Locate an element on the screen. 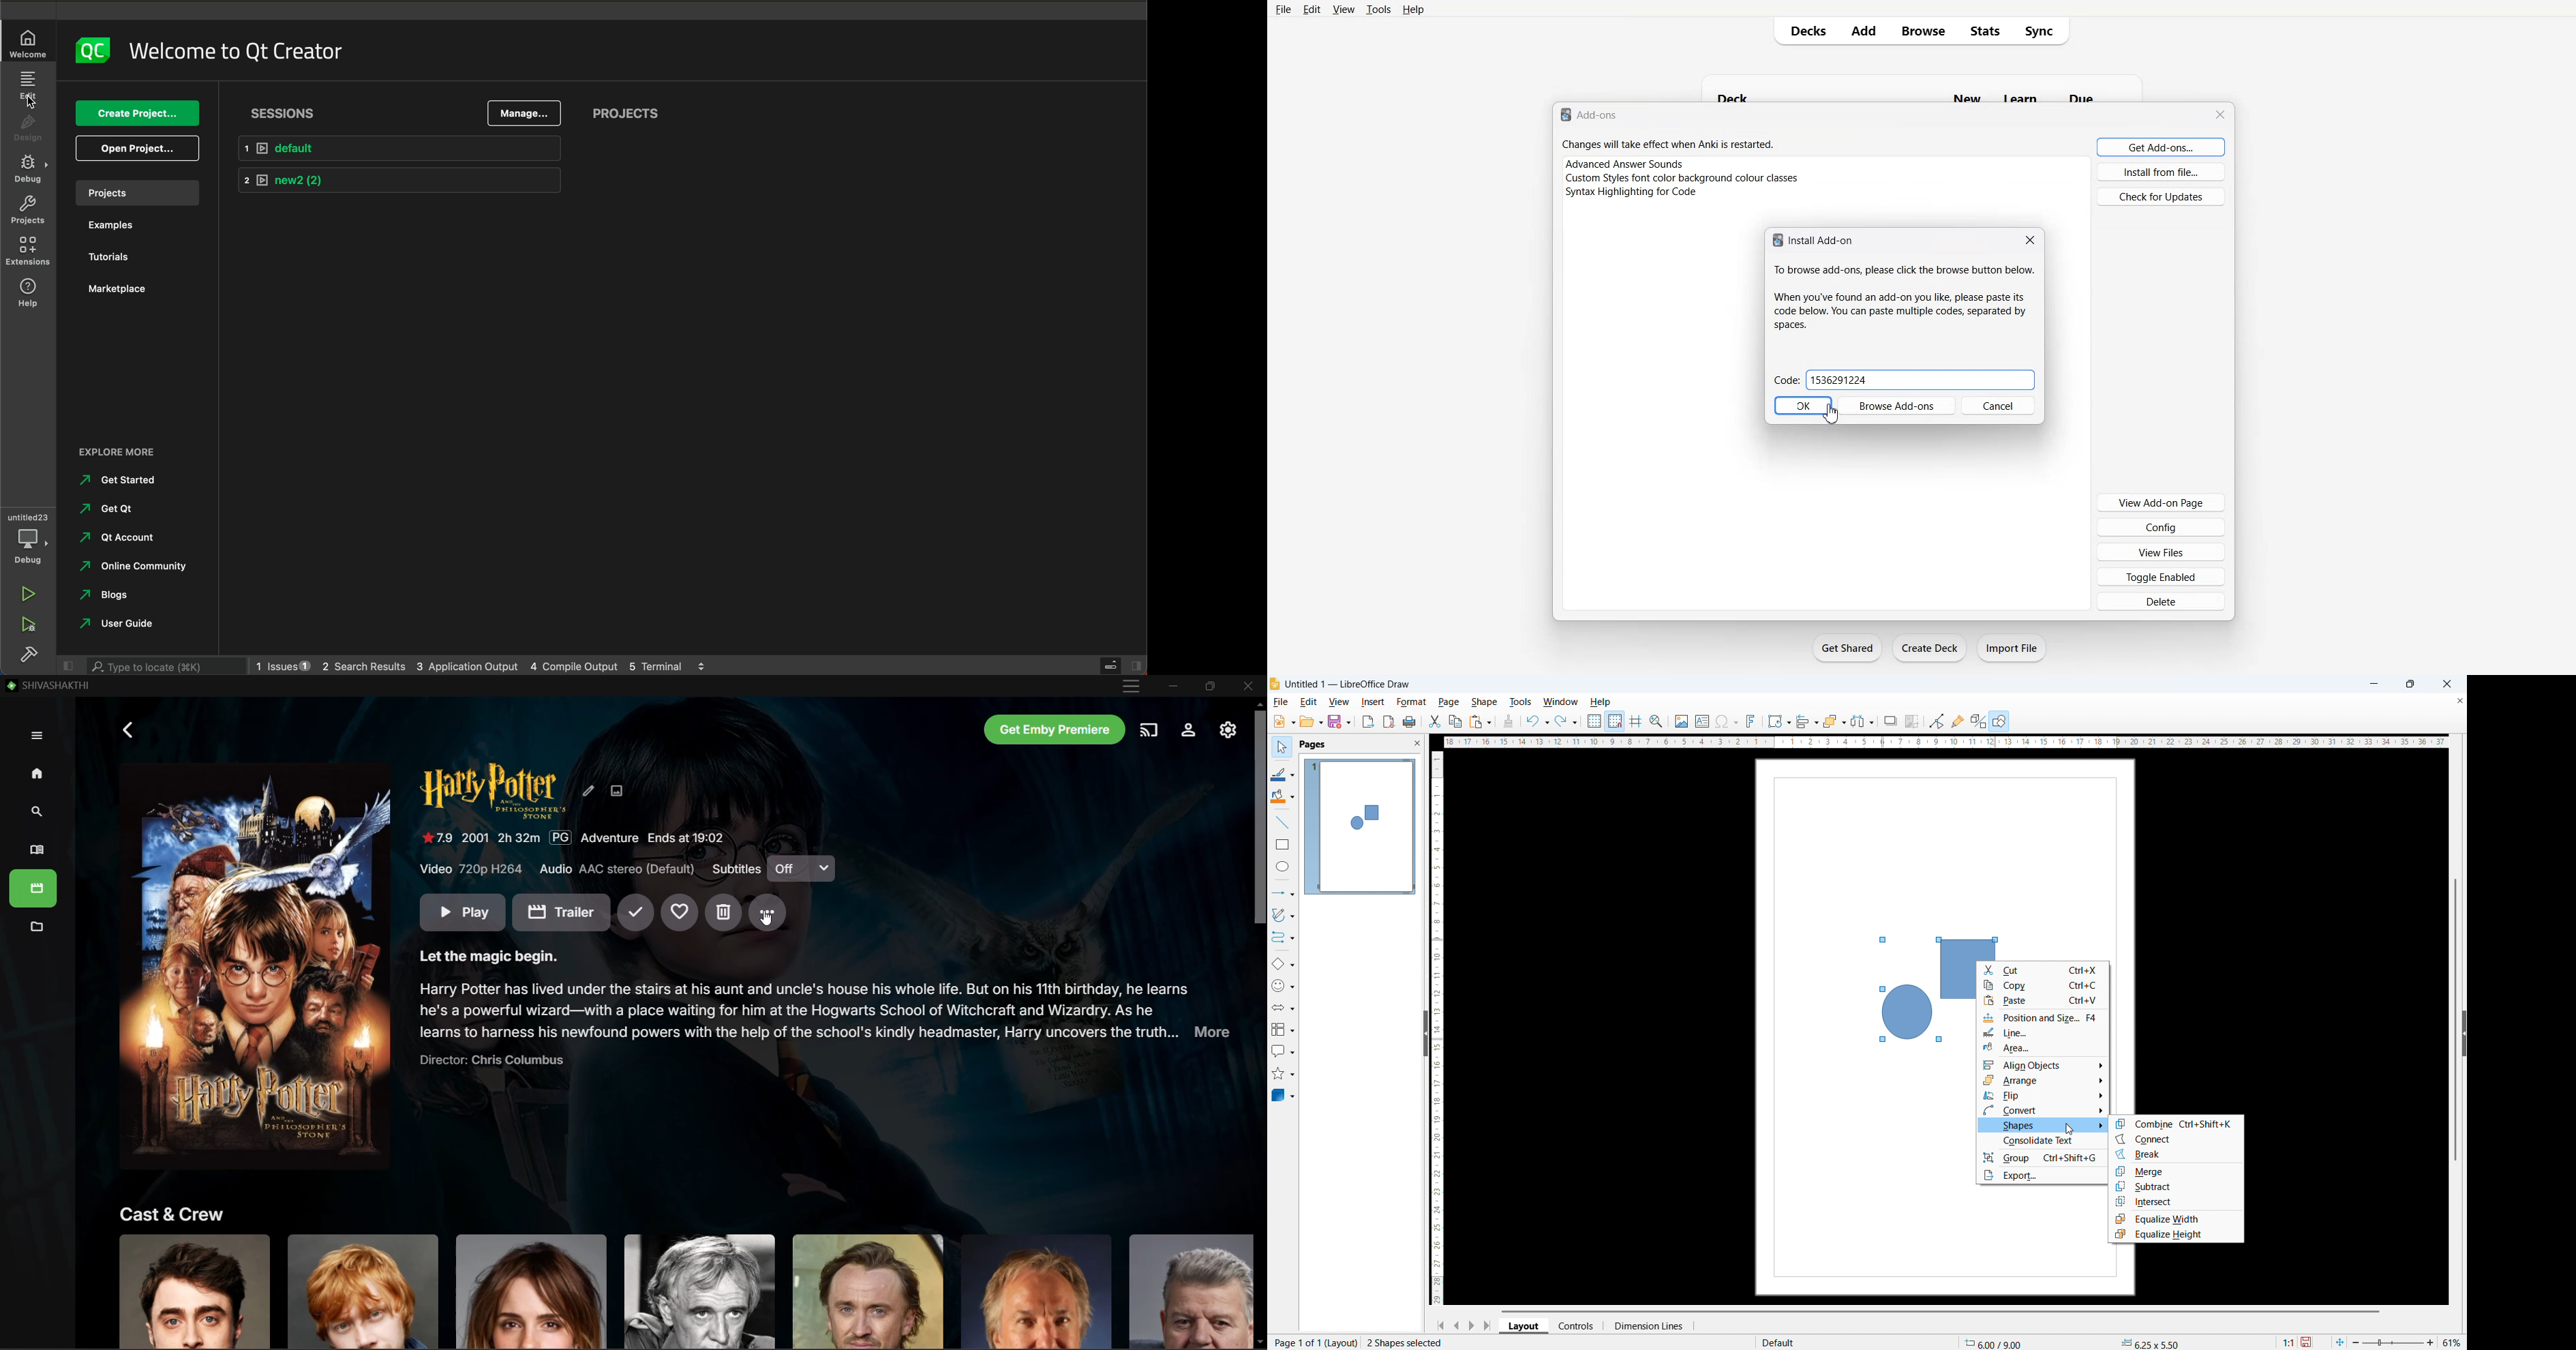  undo is located at coordinates (1537, 722).